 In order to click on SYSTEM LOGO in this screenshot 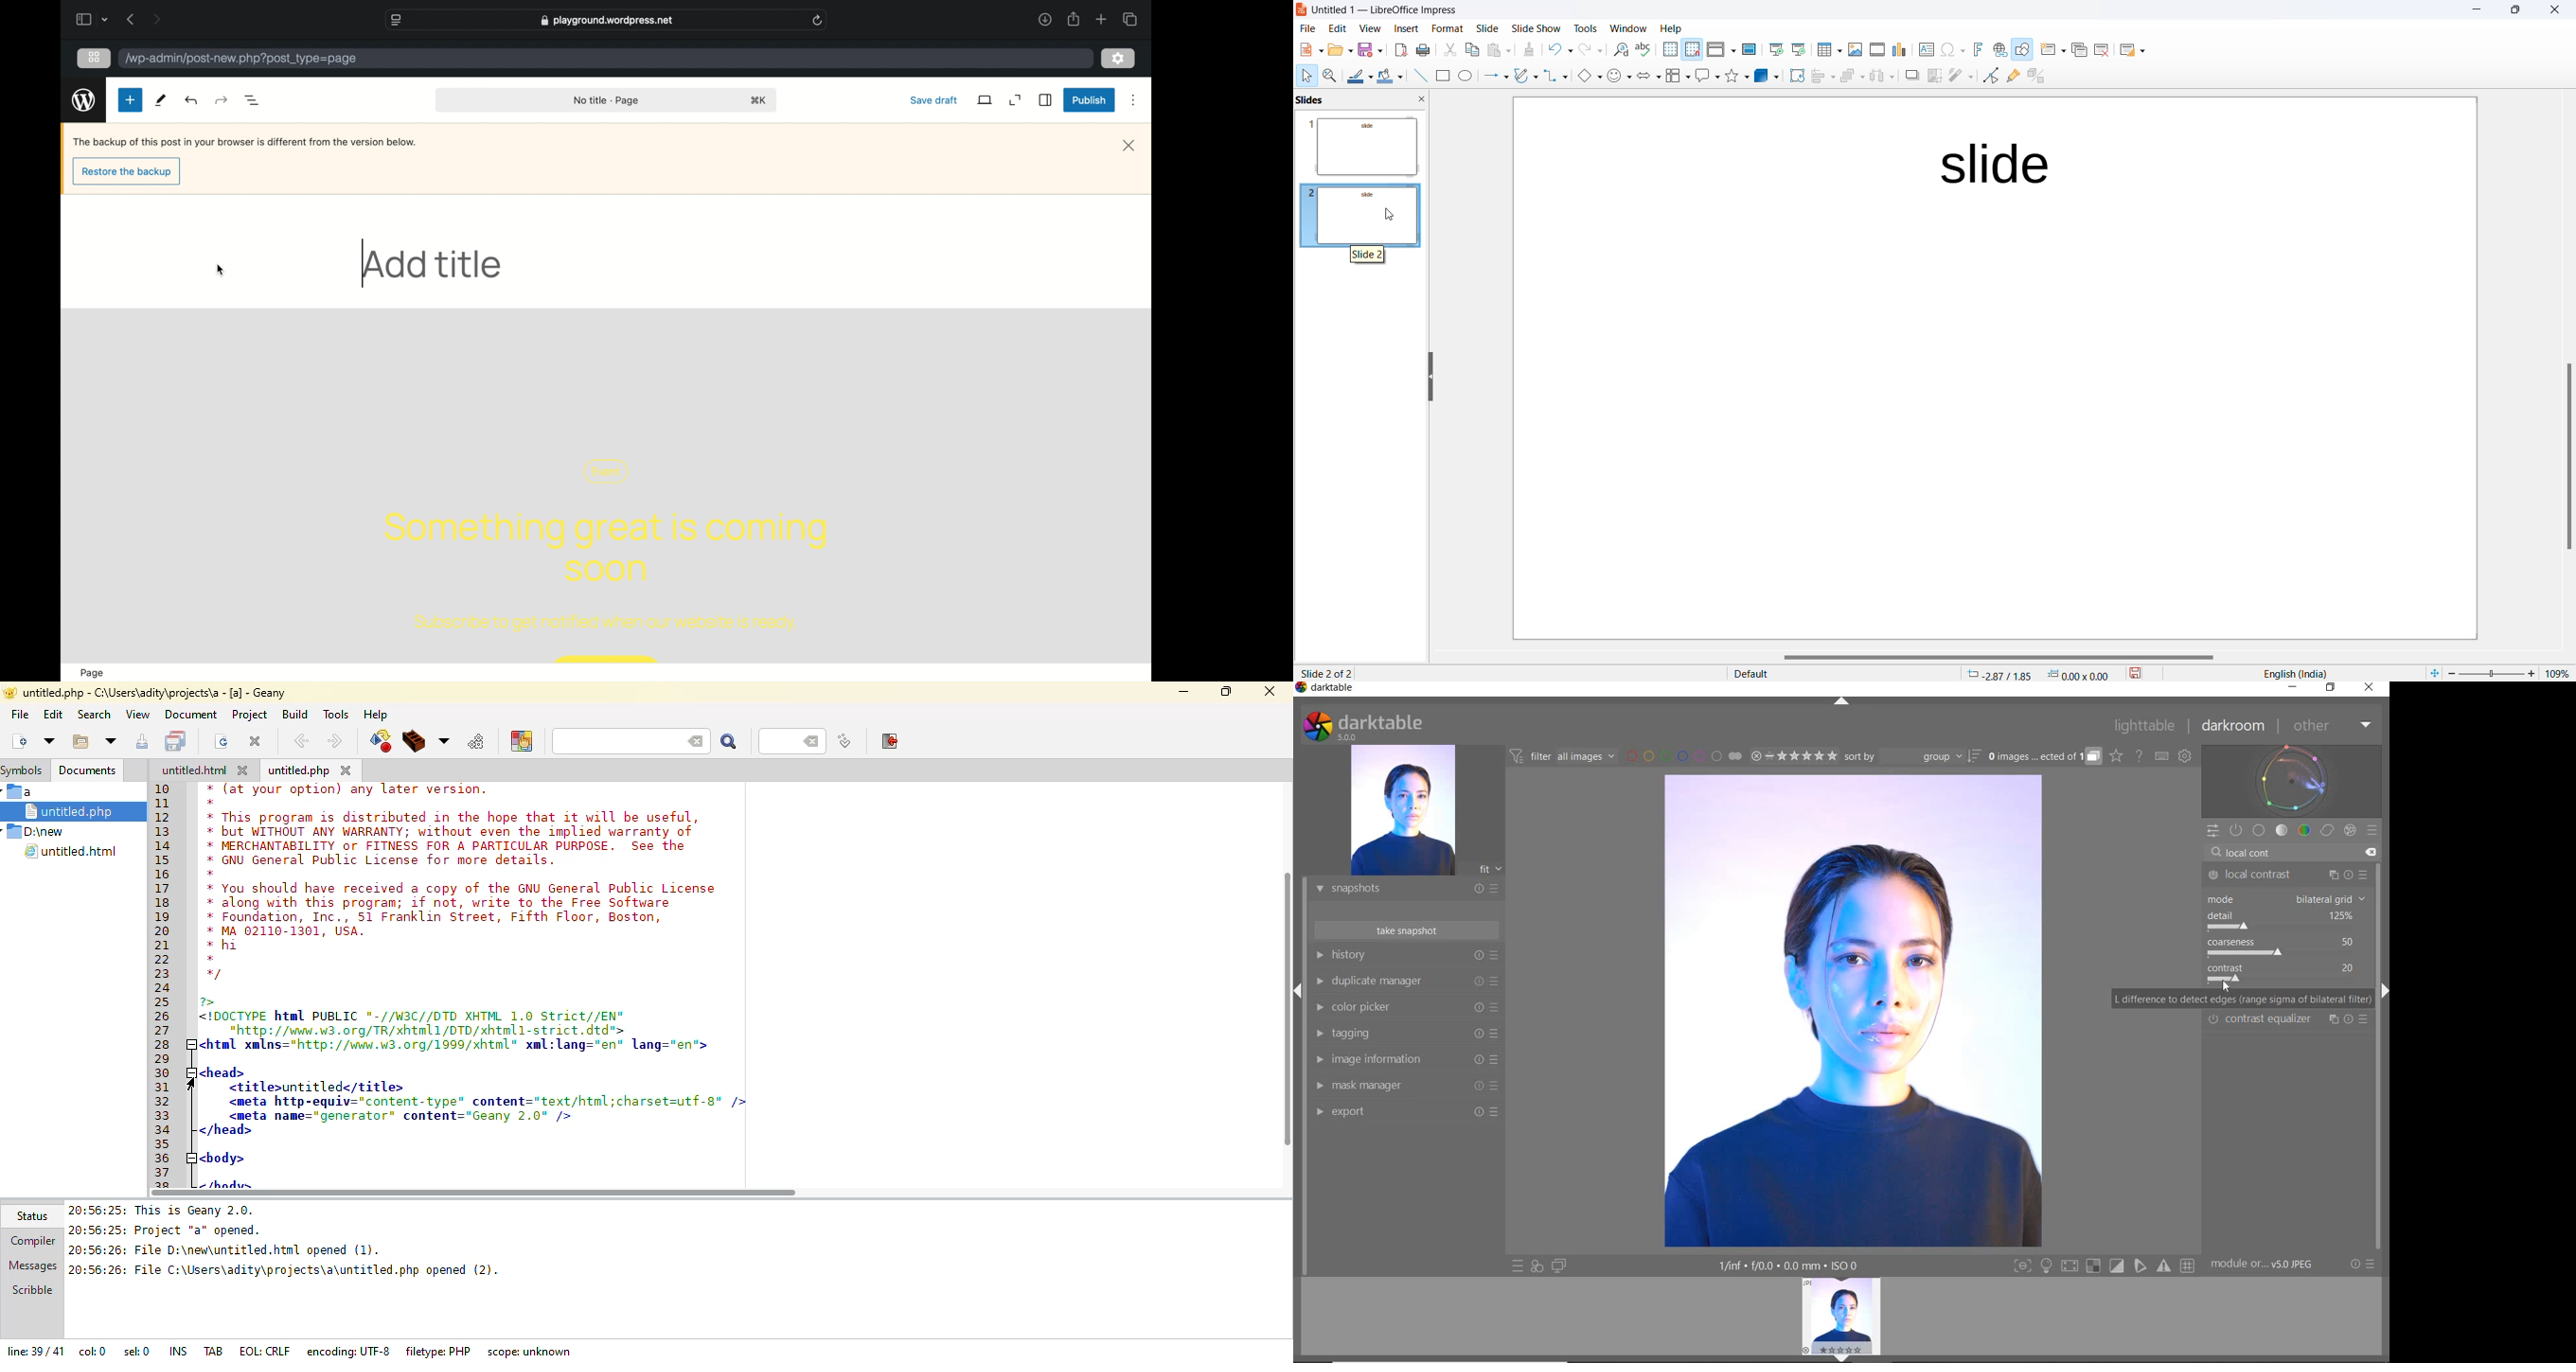, I will do `click(1362, 727)`.